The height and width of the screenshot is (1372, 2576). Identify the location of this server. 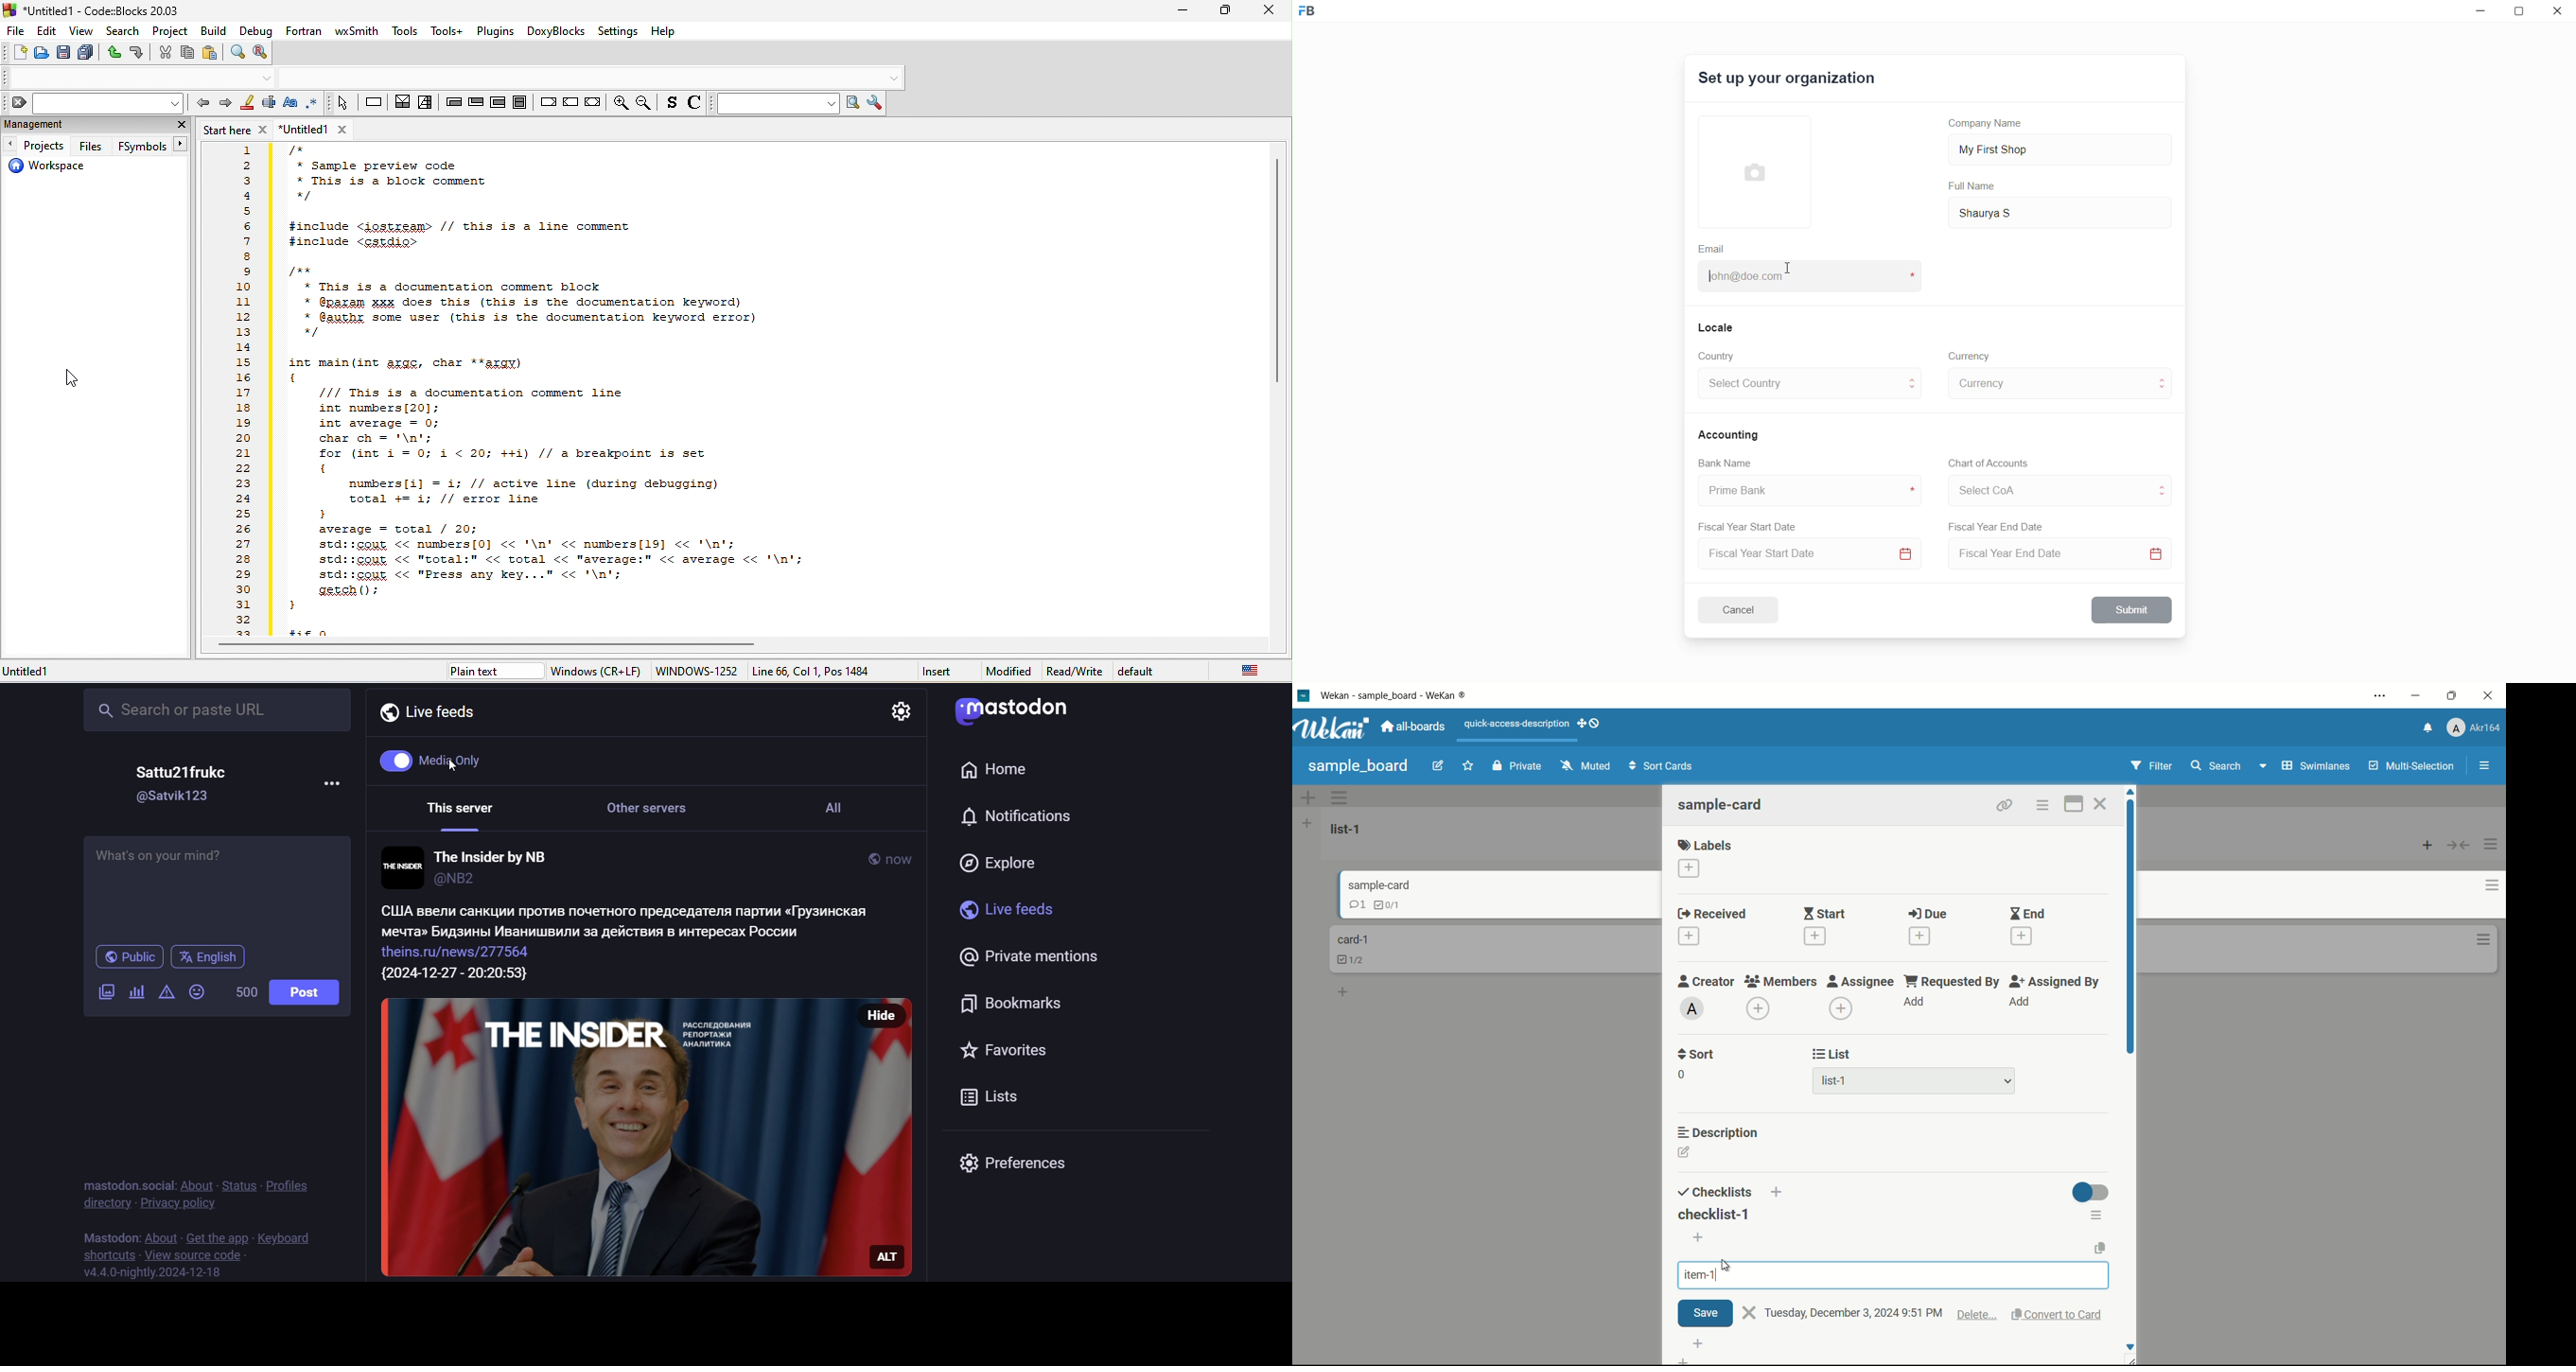
(455, 812).